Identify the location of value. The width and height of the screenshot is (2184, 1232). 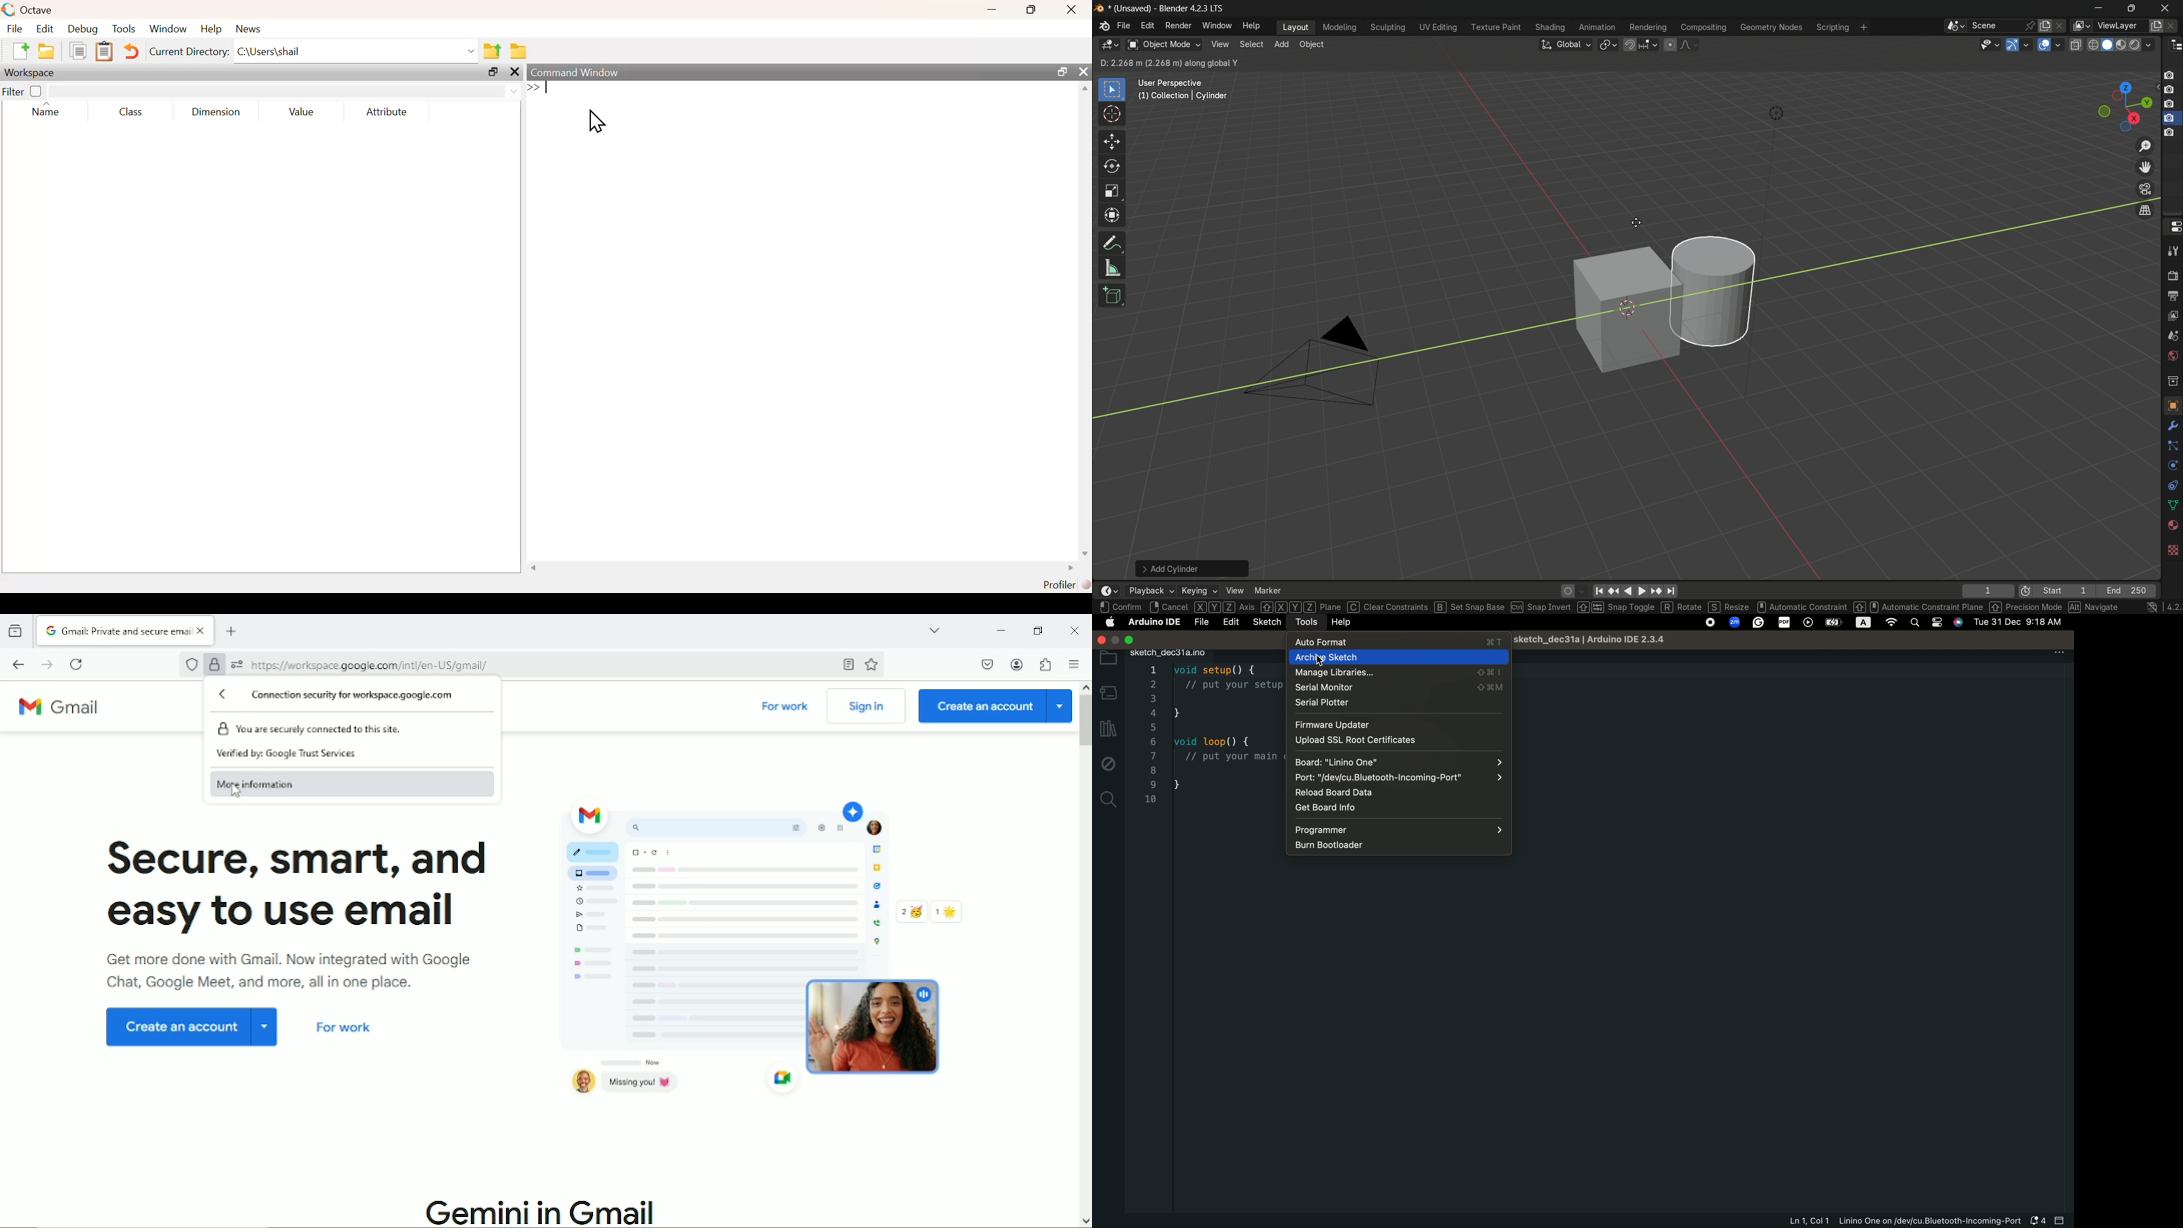
(298, 113).